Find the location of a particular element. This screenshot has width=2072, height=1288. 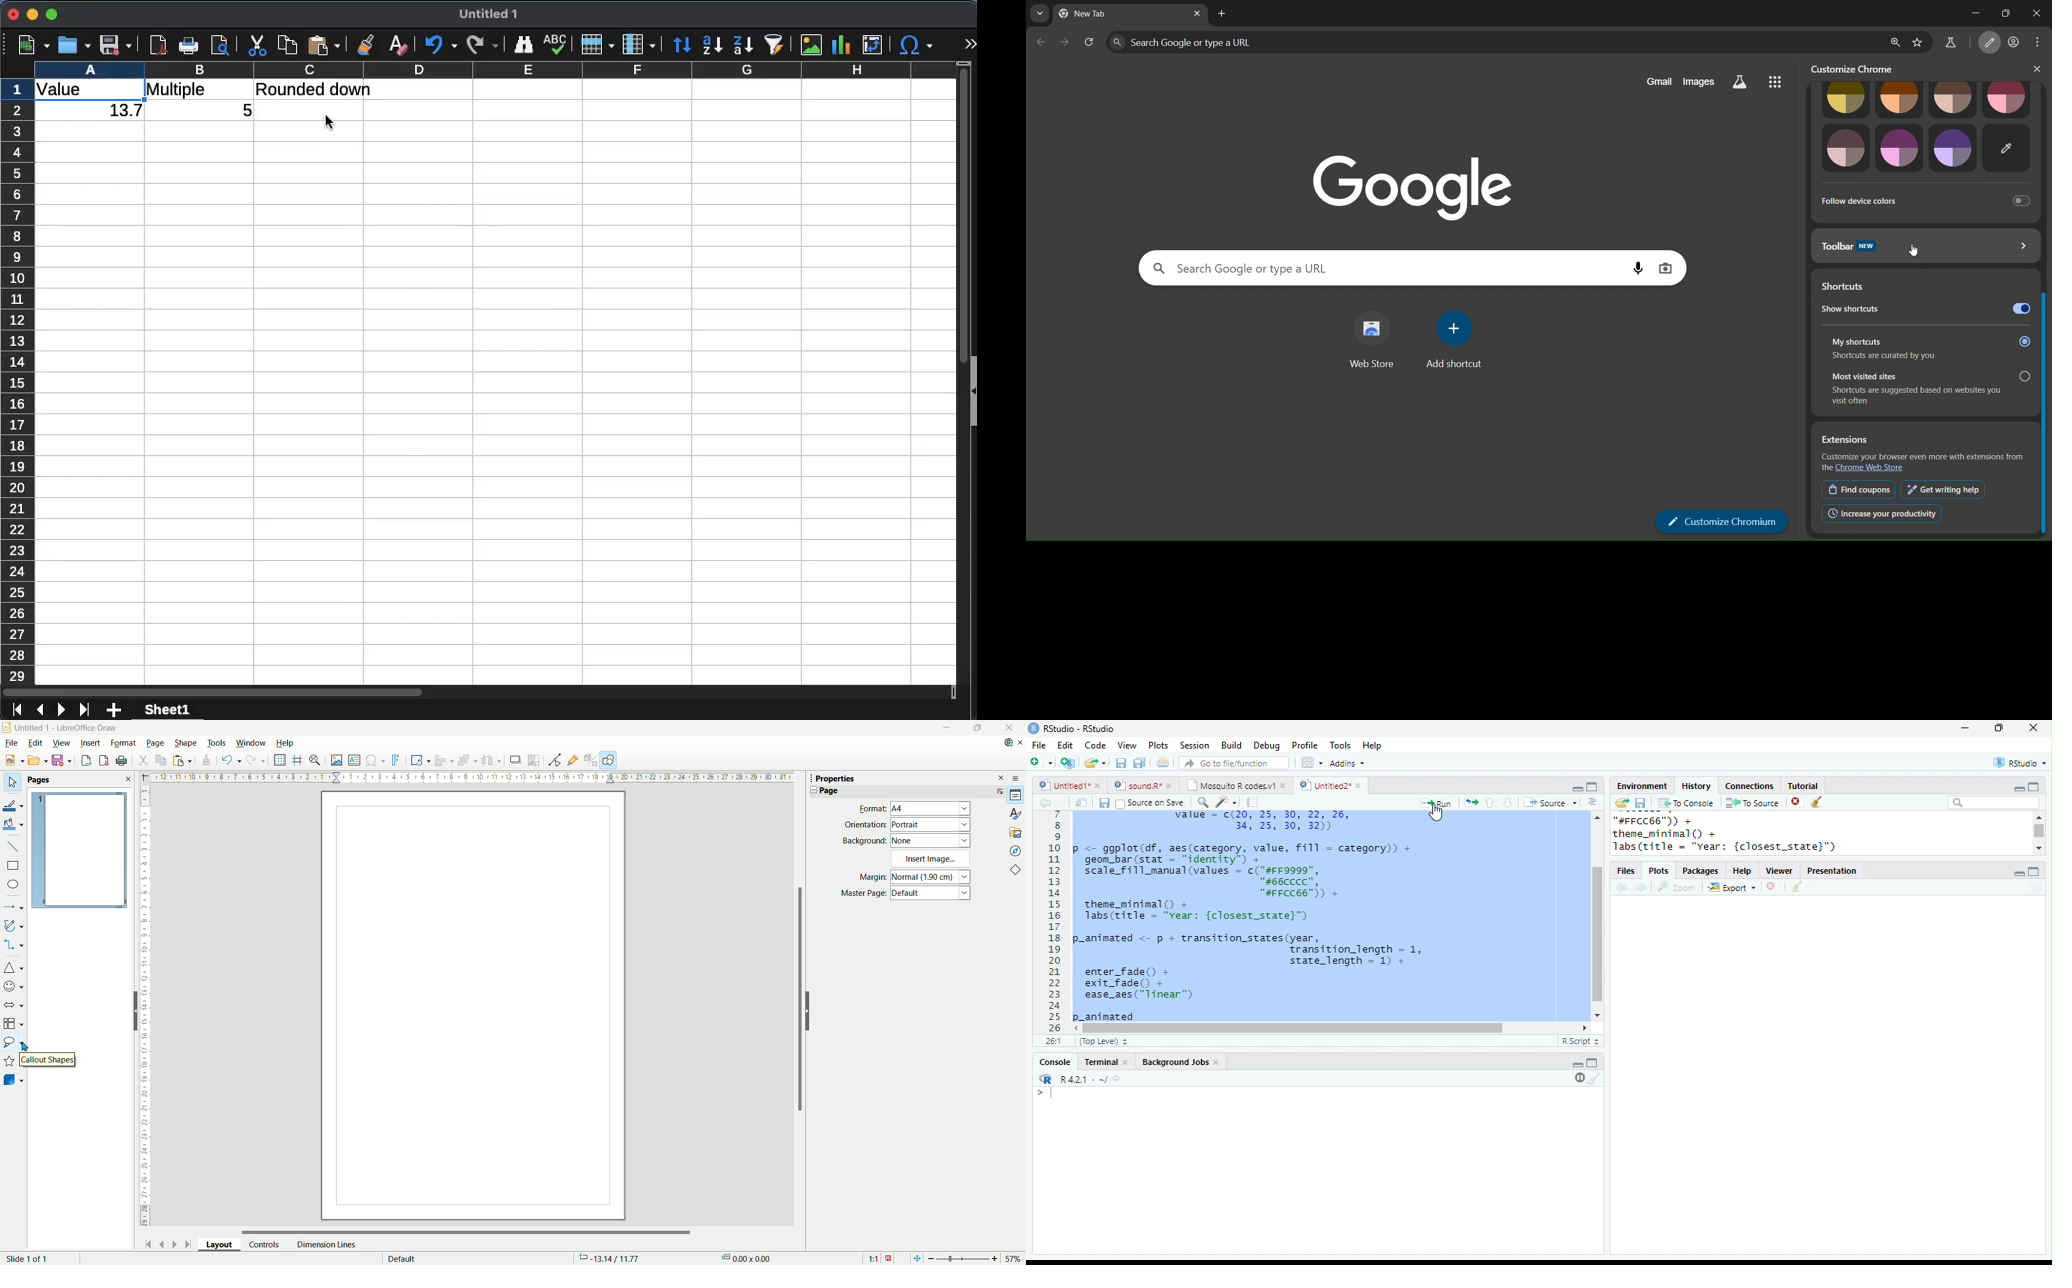

cursor is located at coordinates (1436, 812).